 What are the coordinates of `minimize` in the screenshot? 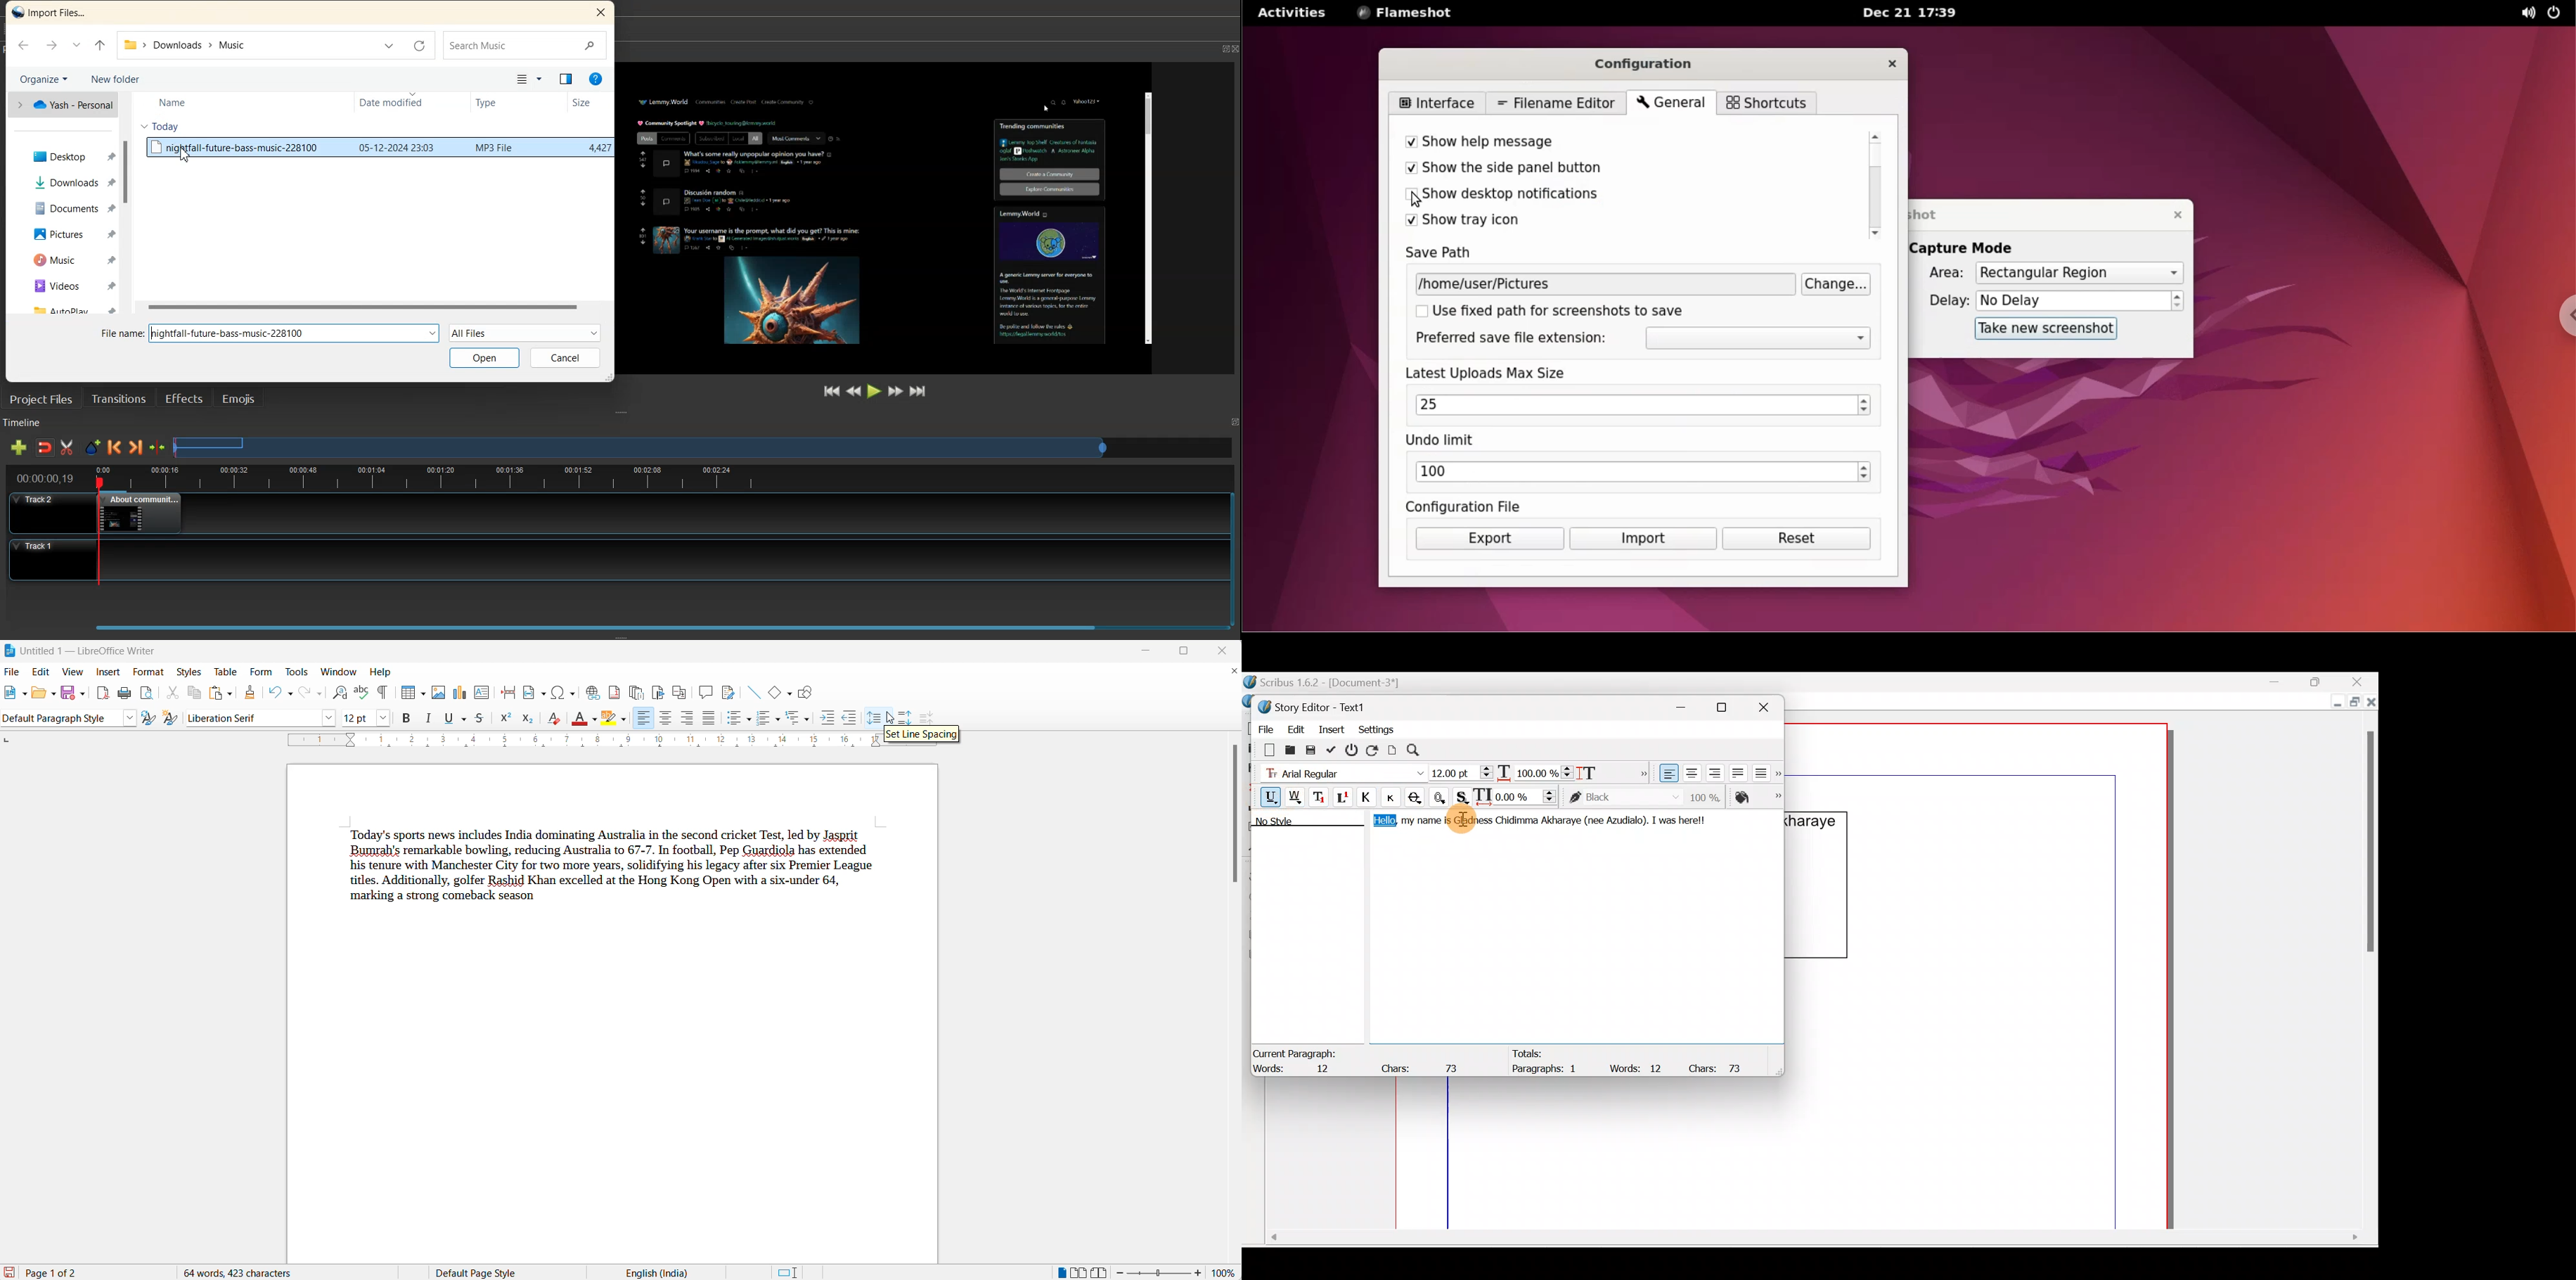 It's located at (1143, 652).